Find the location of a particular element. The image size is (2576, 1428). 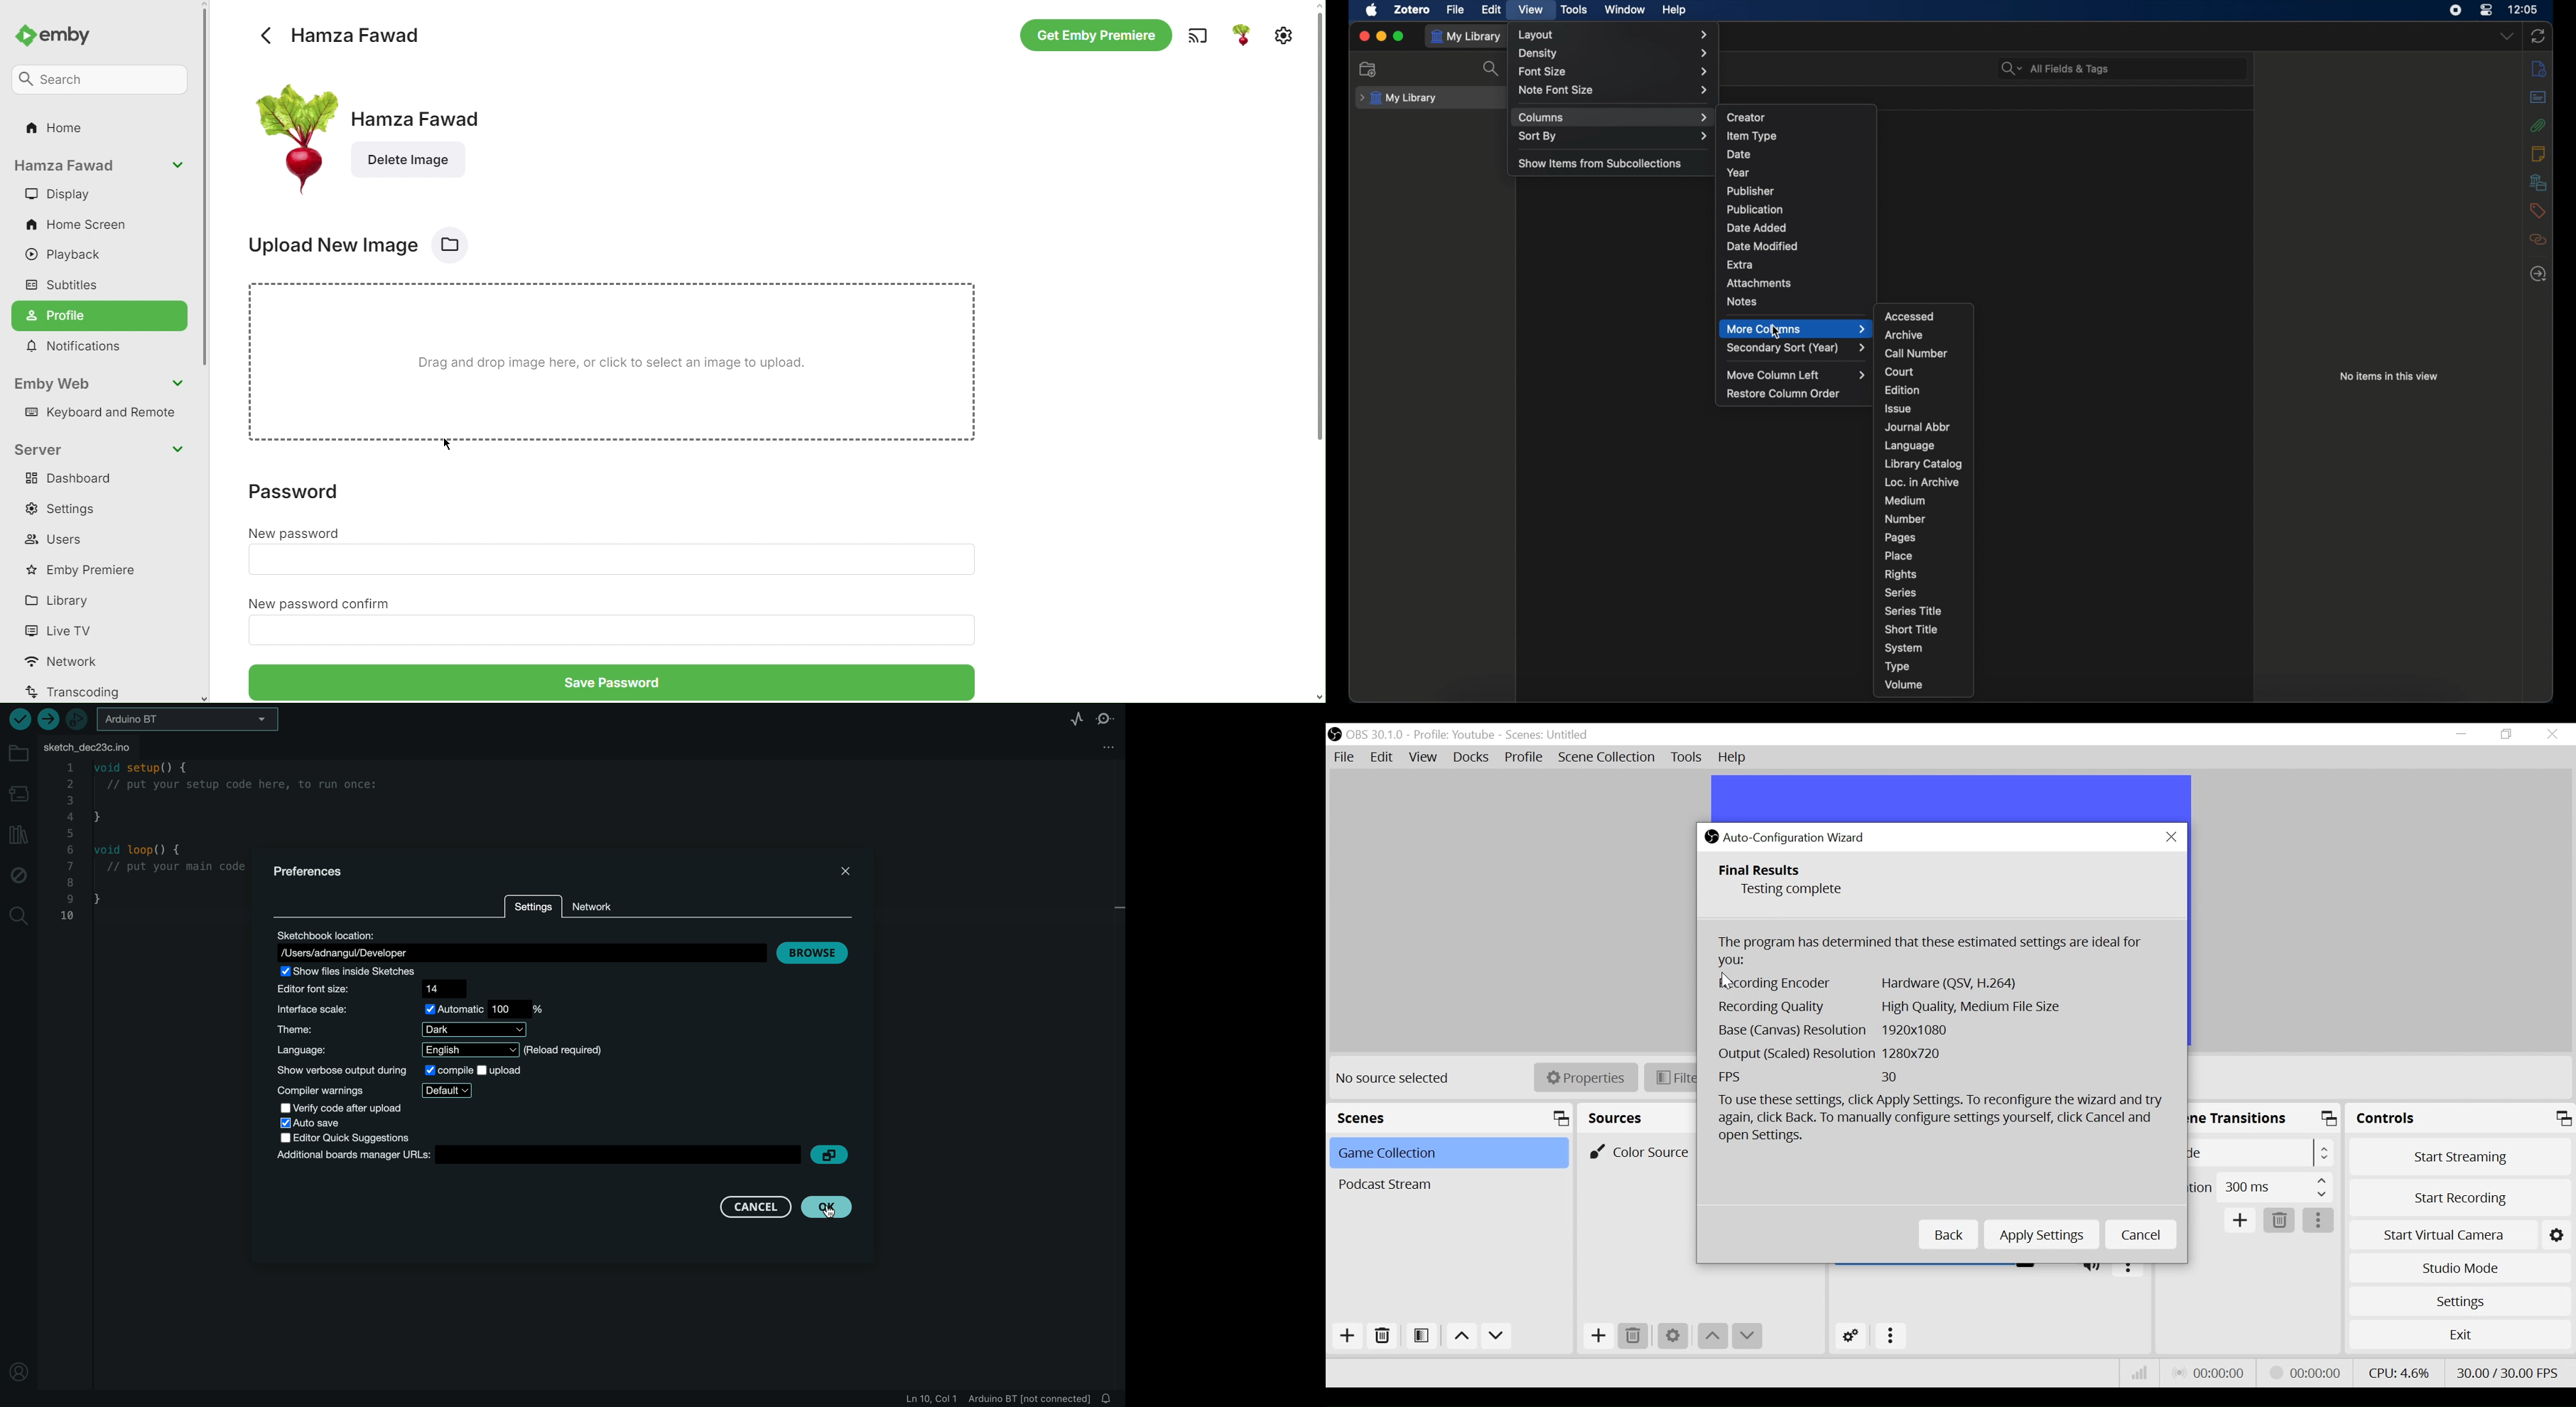

Restore is located at coordinates (2505, 734).